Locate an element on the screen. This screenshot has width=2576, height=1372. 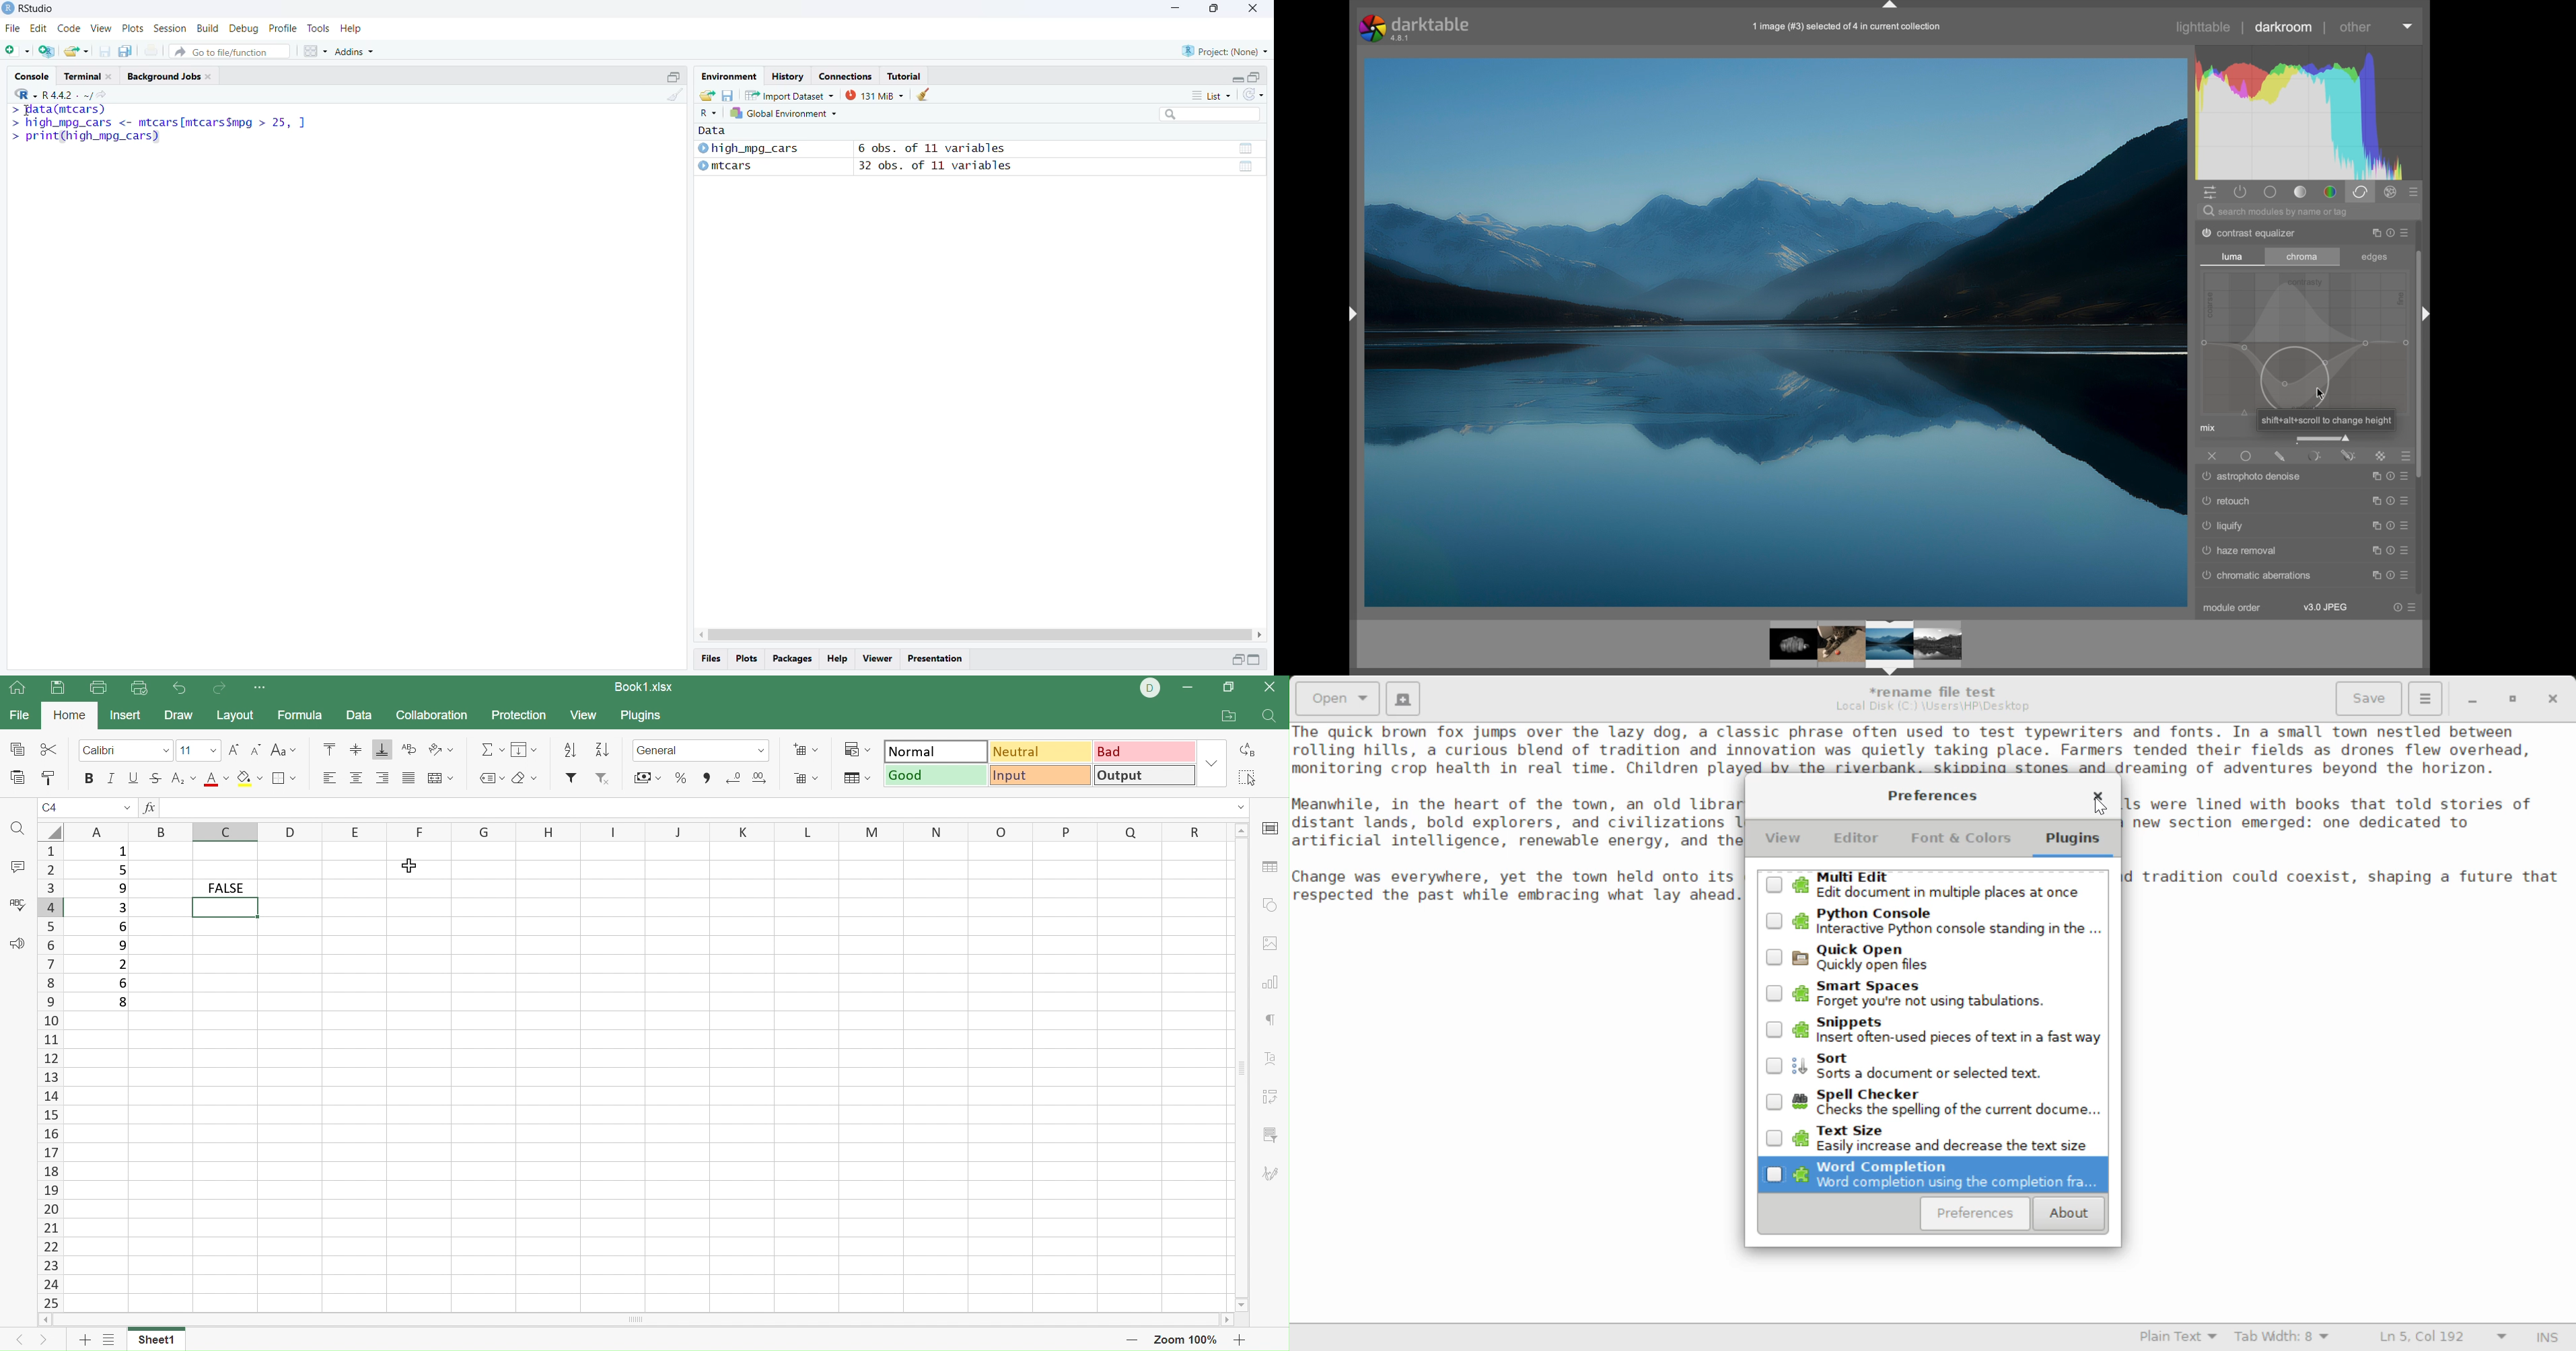
data is located at coordinates (1245, 149).